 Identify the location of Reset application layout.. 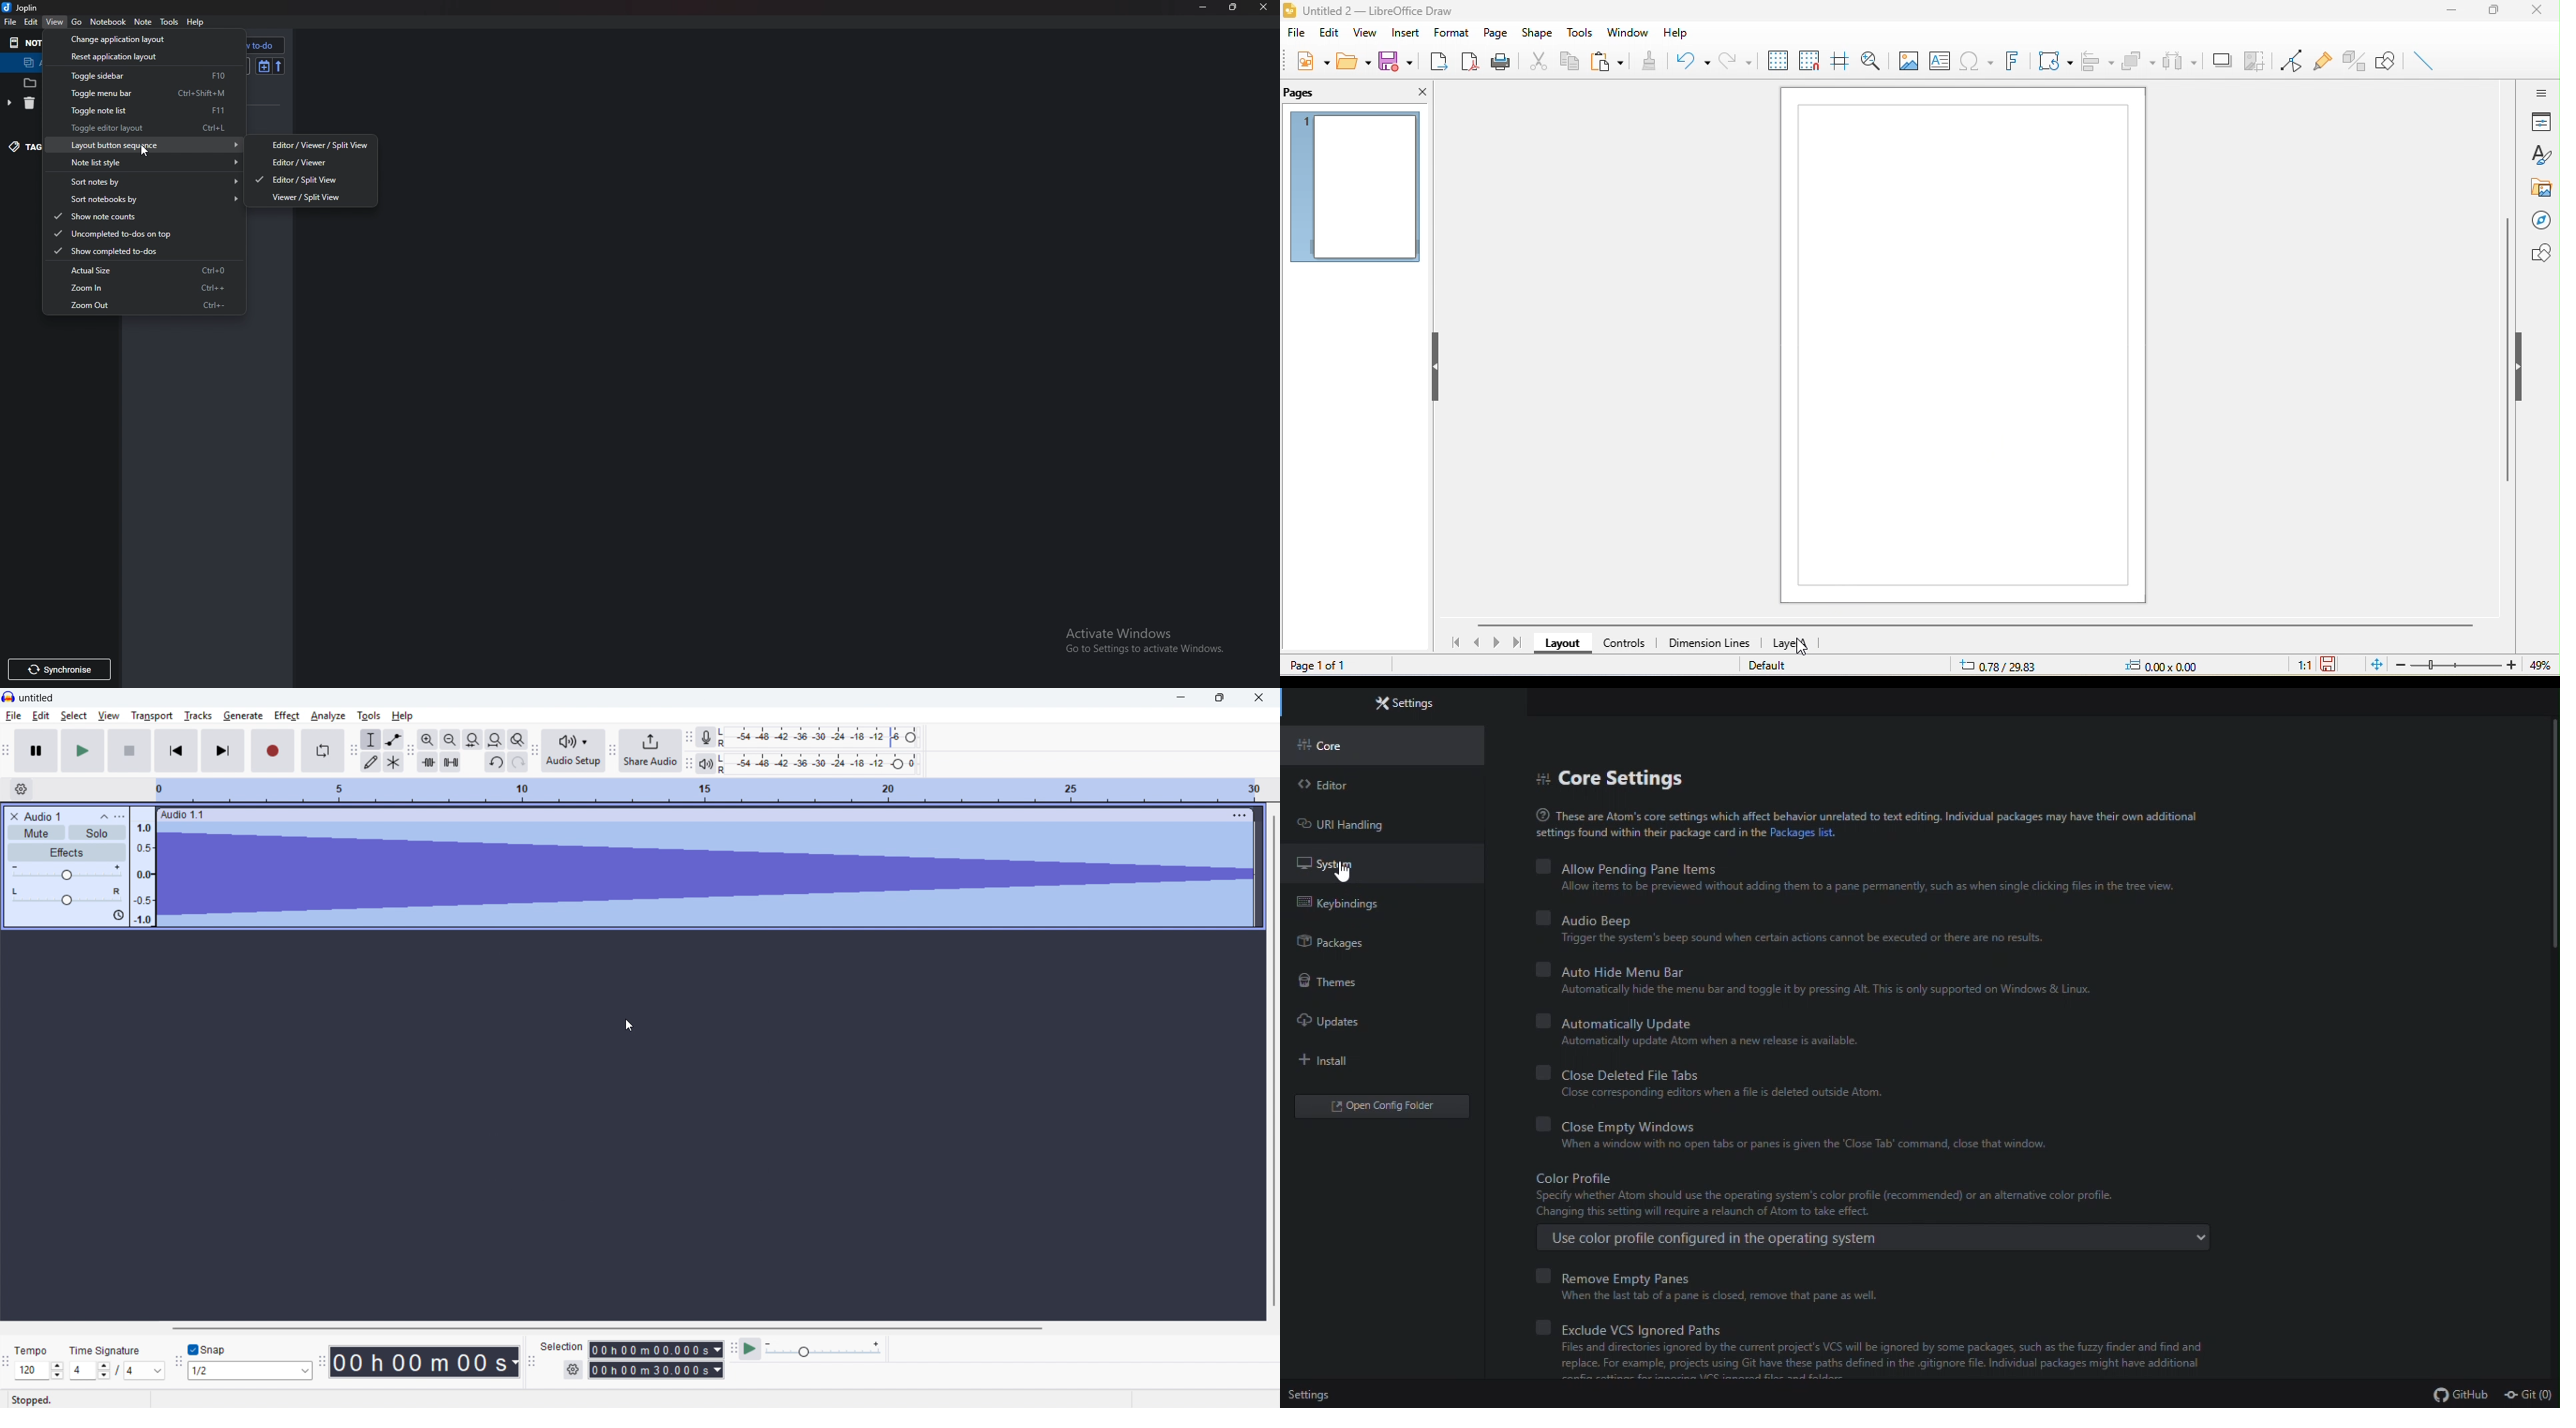
(110, 59).